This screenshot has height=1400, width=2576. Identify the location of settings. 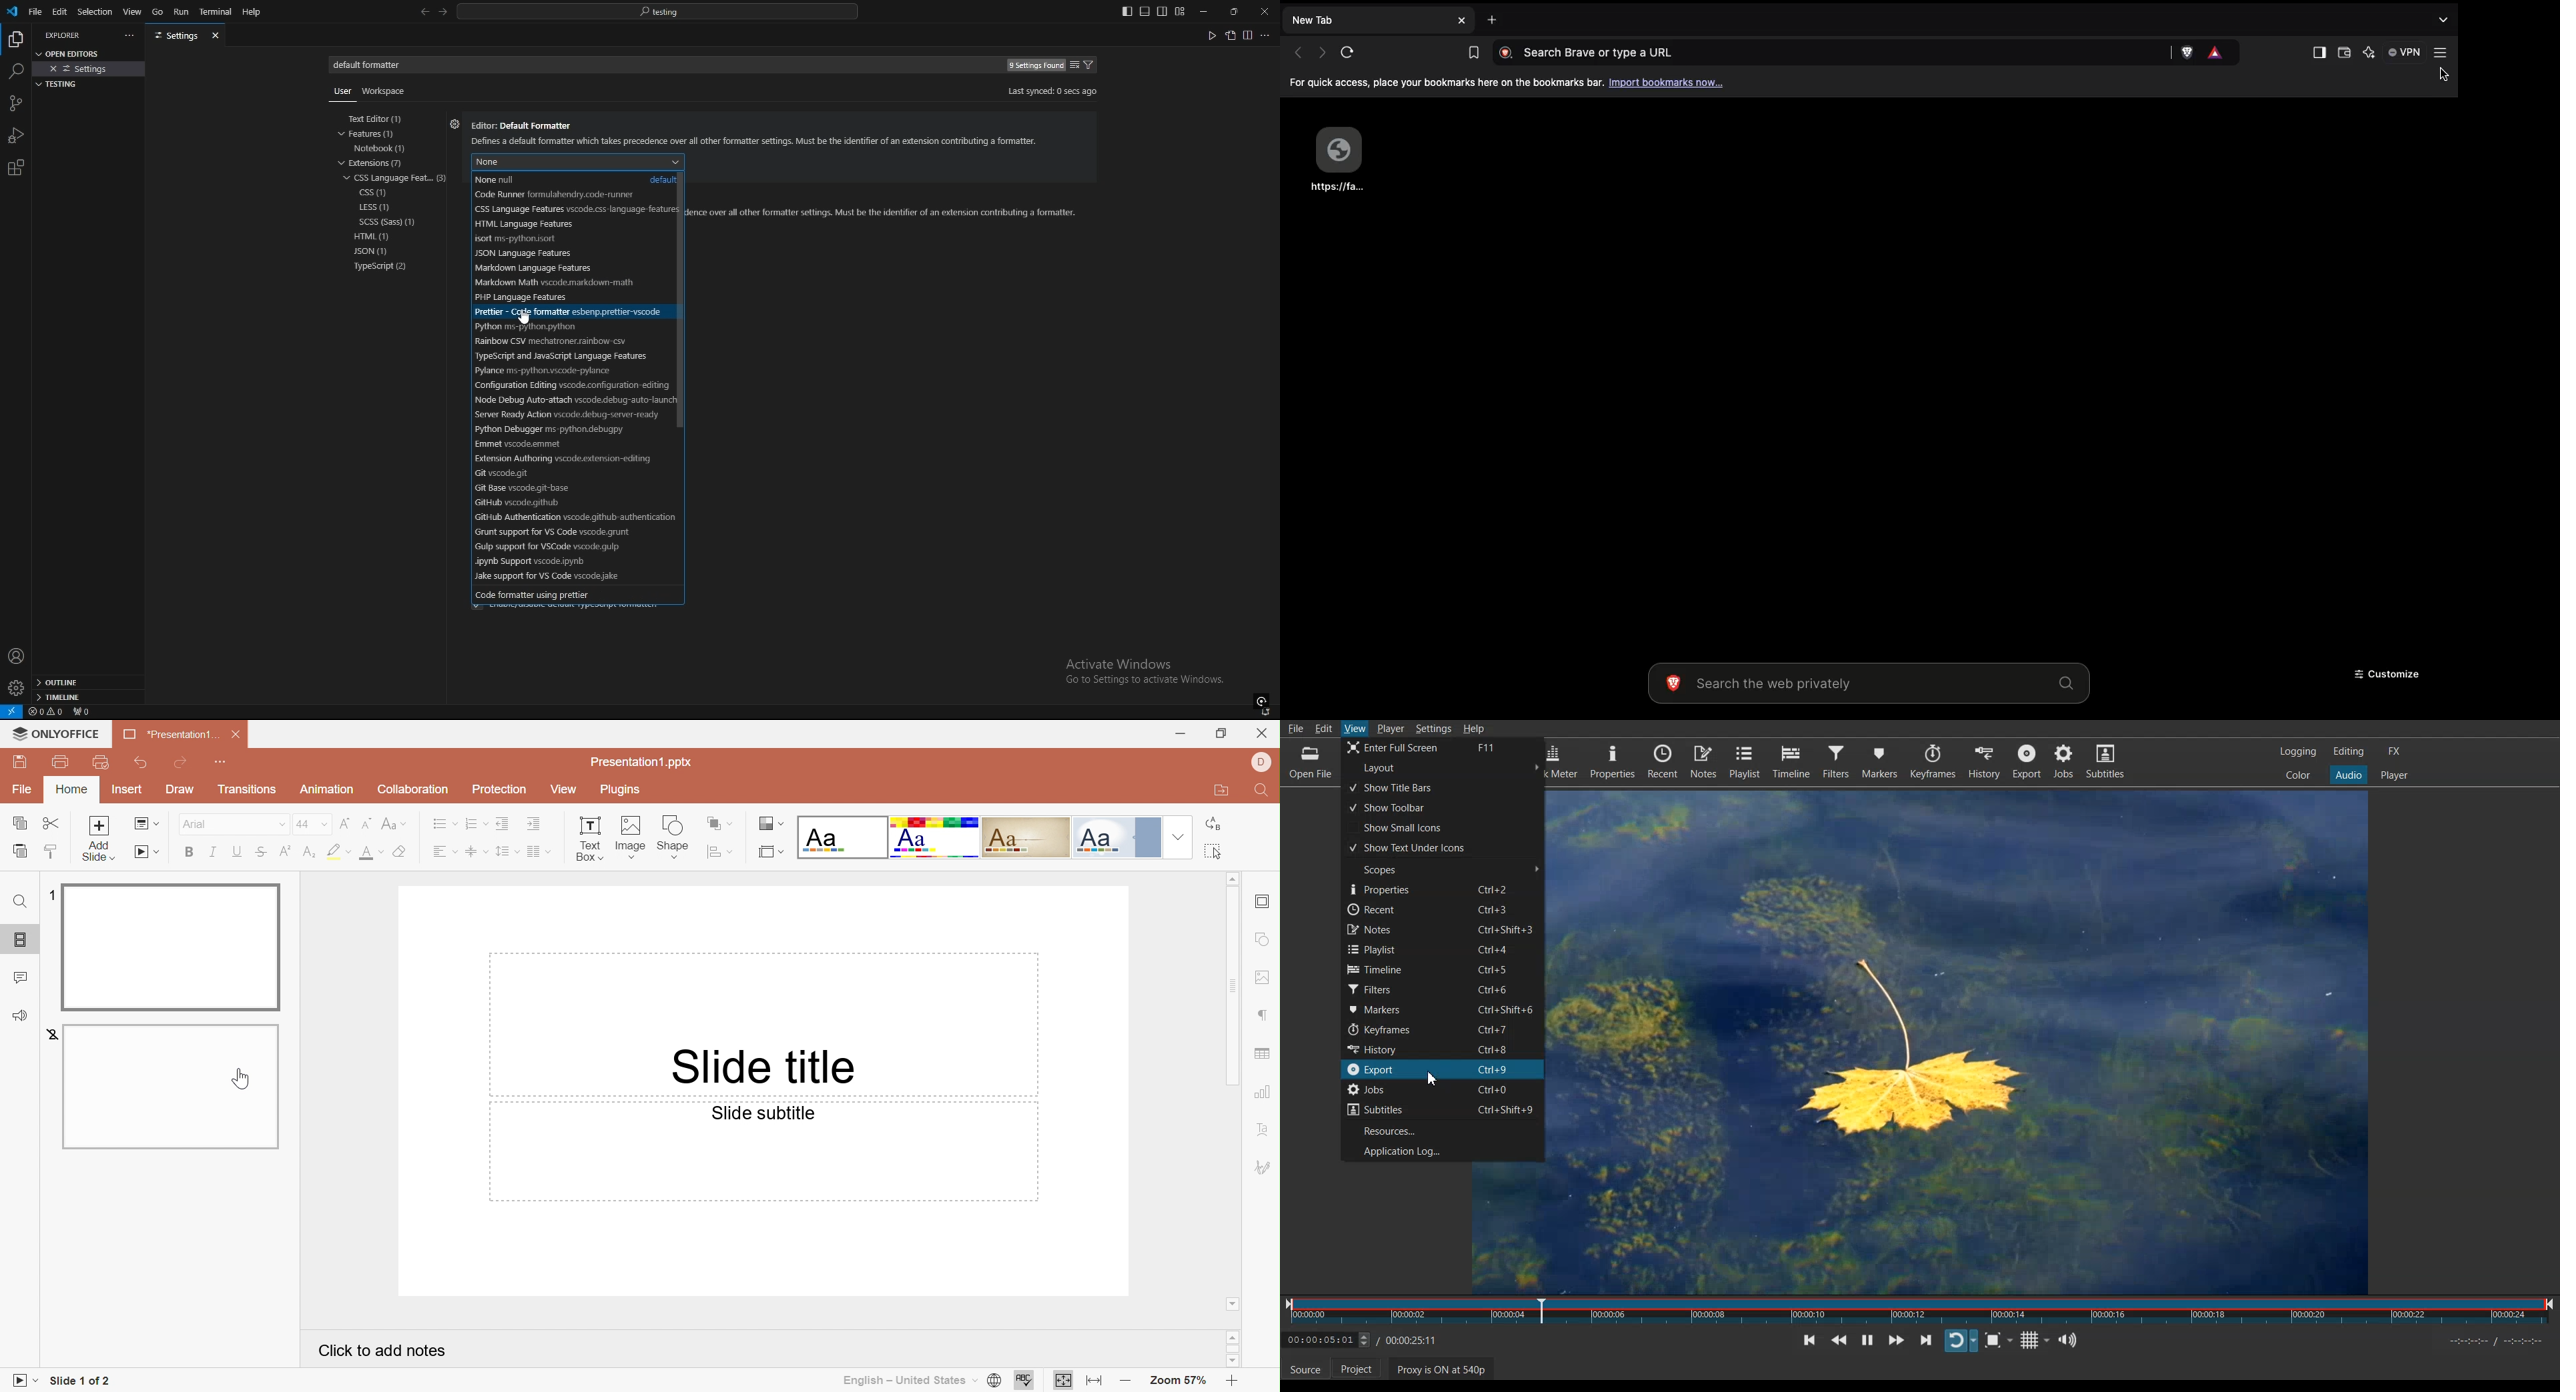
(15, 688).